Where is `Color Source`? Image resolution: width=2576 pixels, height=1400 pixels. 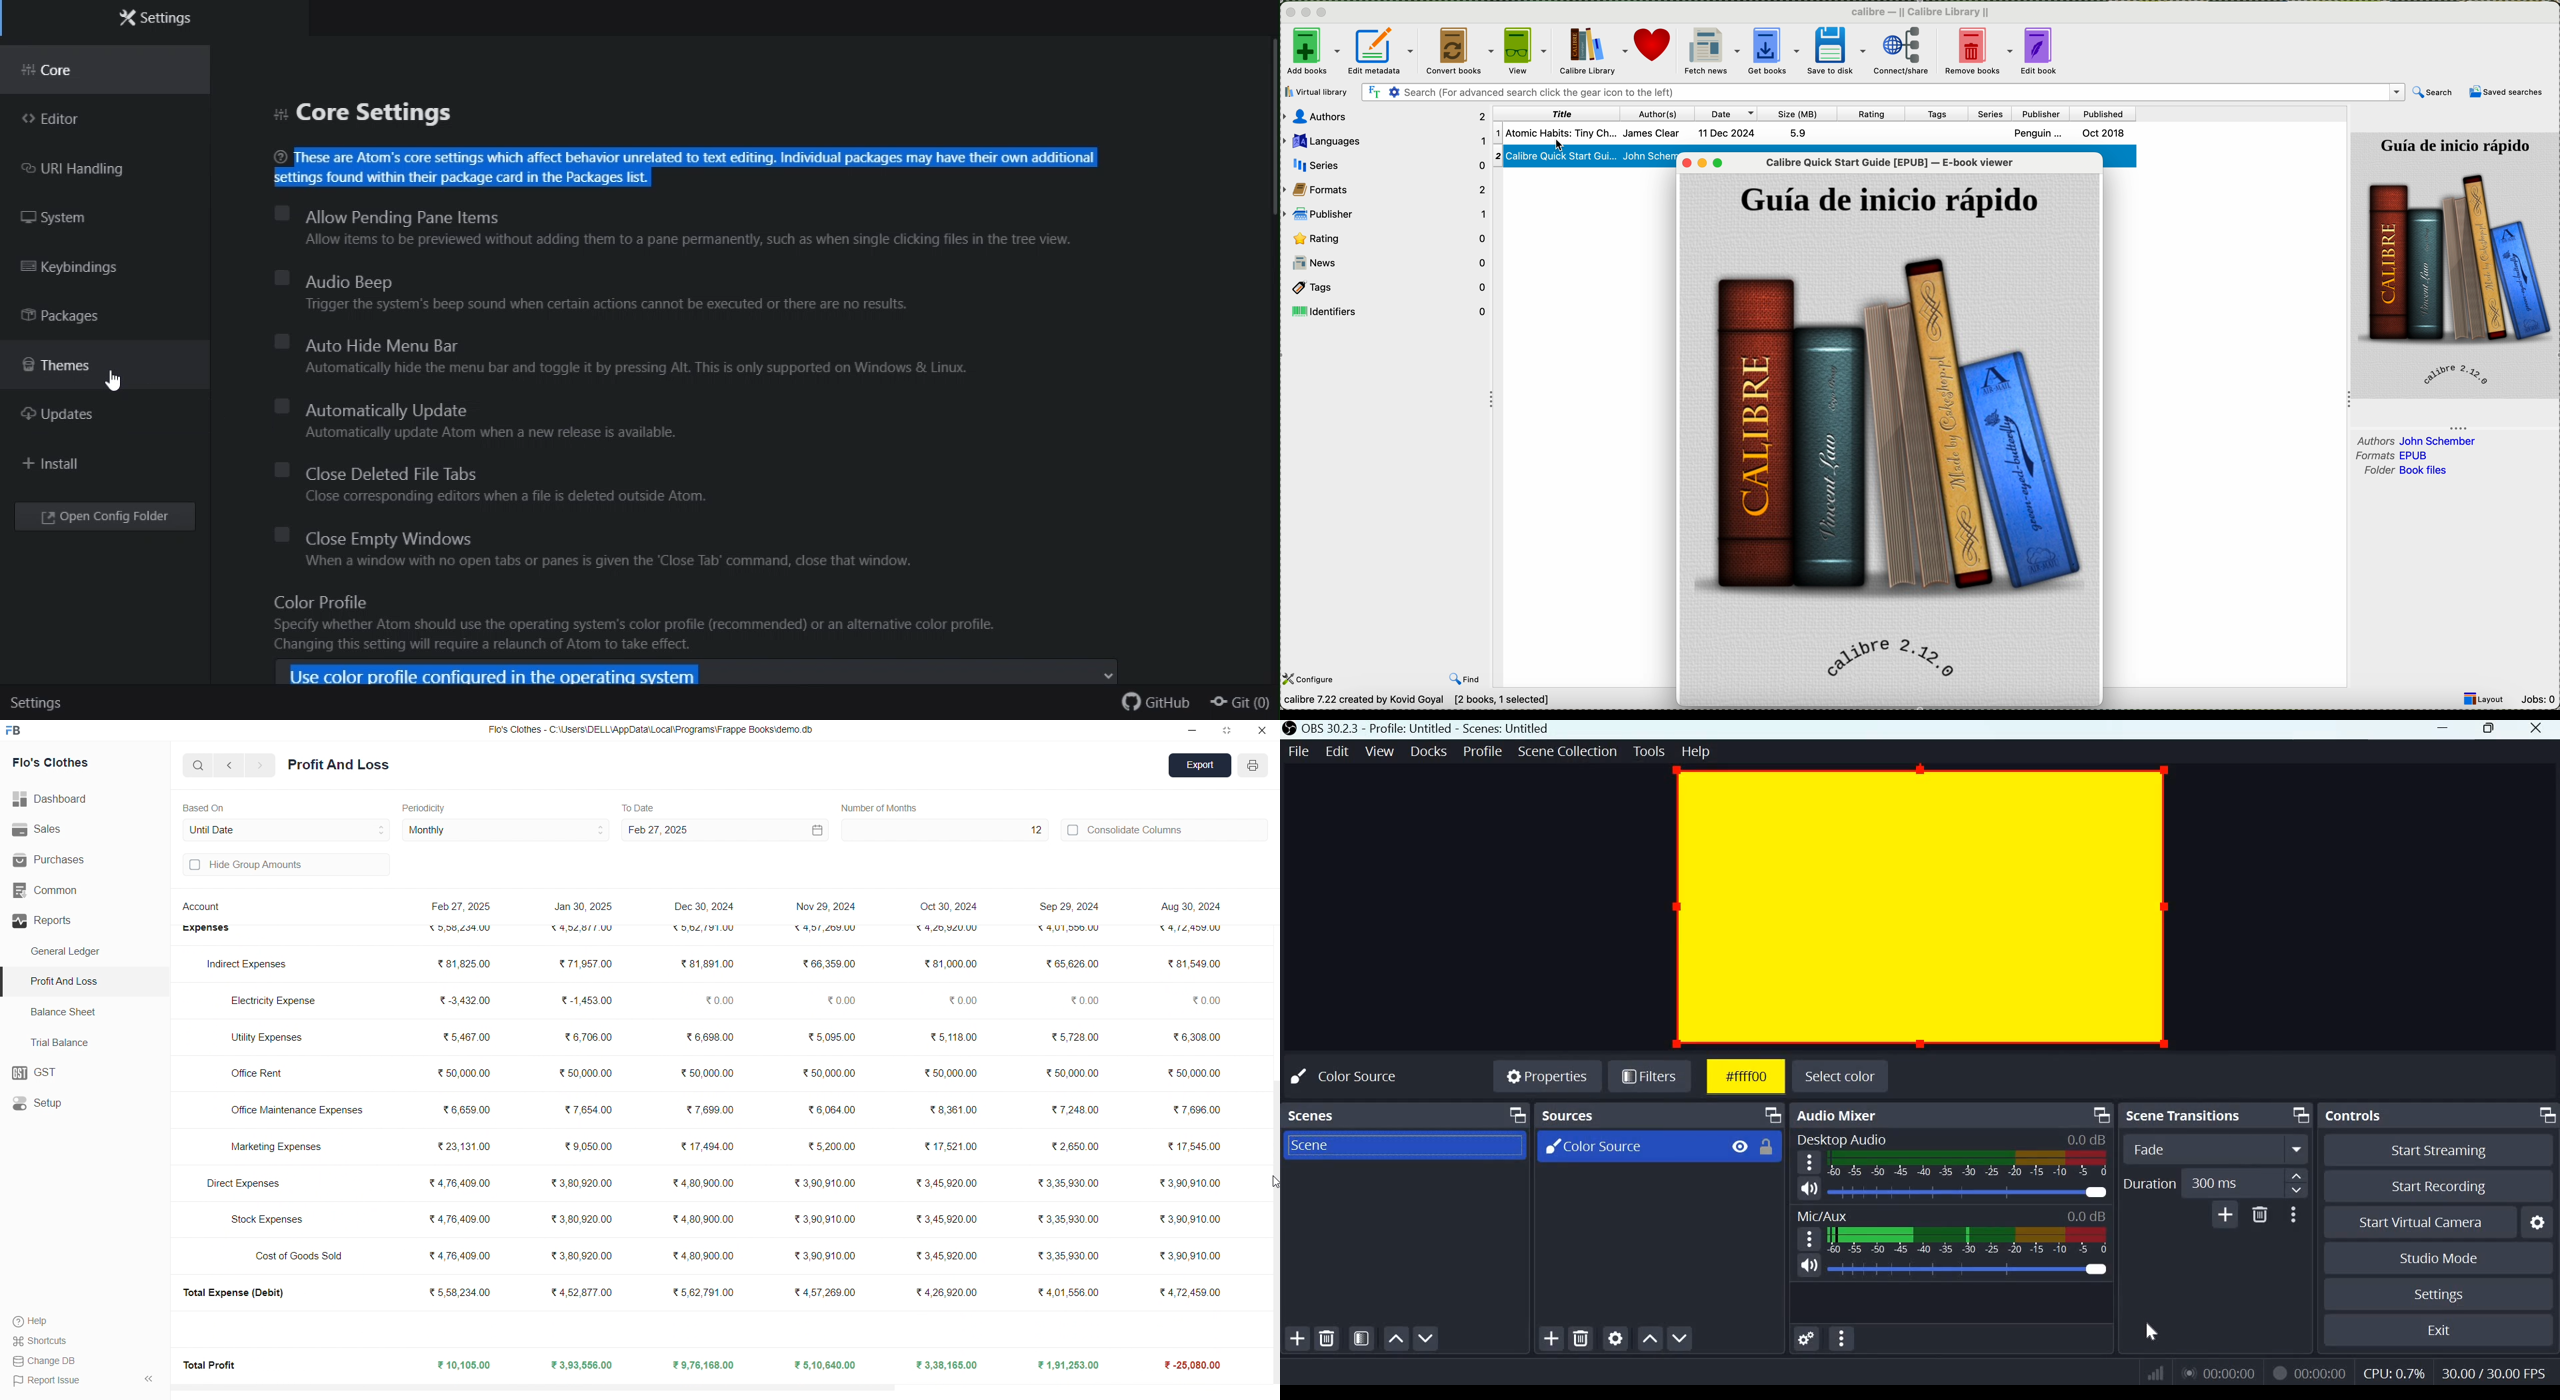
Color Source is located at coordinates (1590, 1147).